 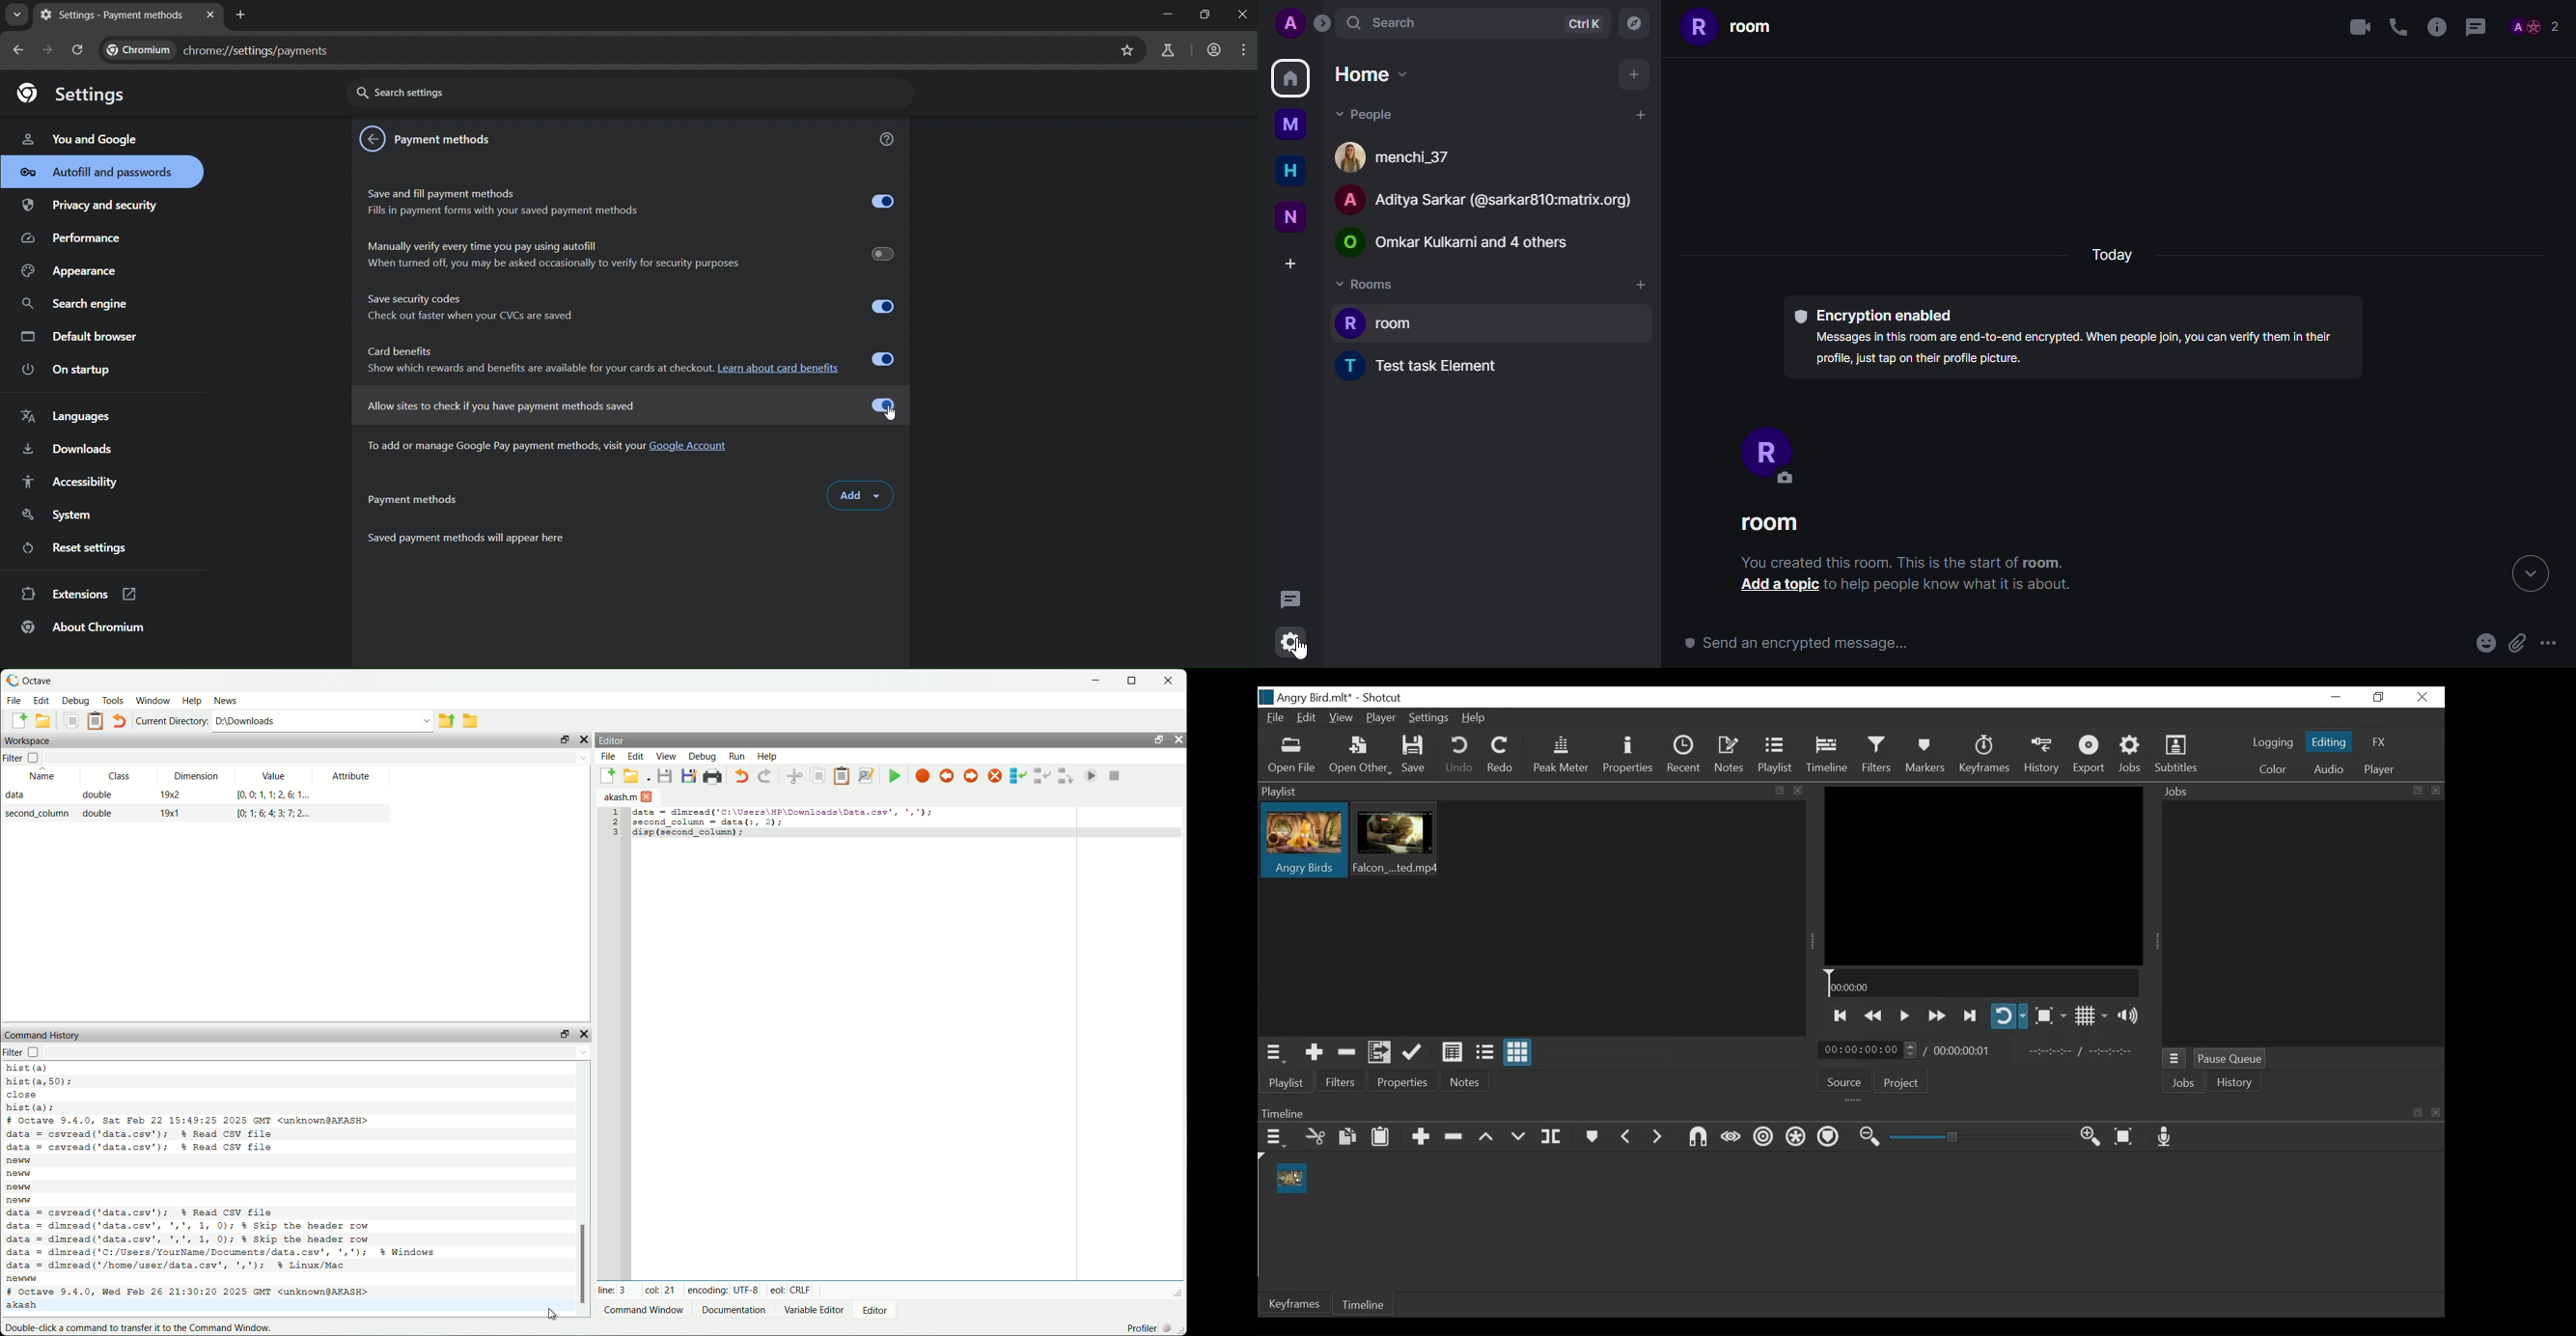 I want to click on Peak Meter, so click(x=1561, y=756).